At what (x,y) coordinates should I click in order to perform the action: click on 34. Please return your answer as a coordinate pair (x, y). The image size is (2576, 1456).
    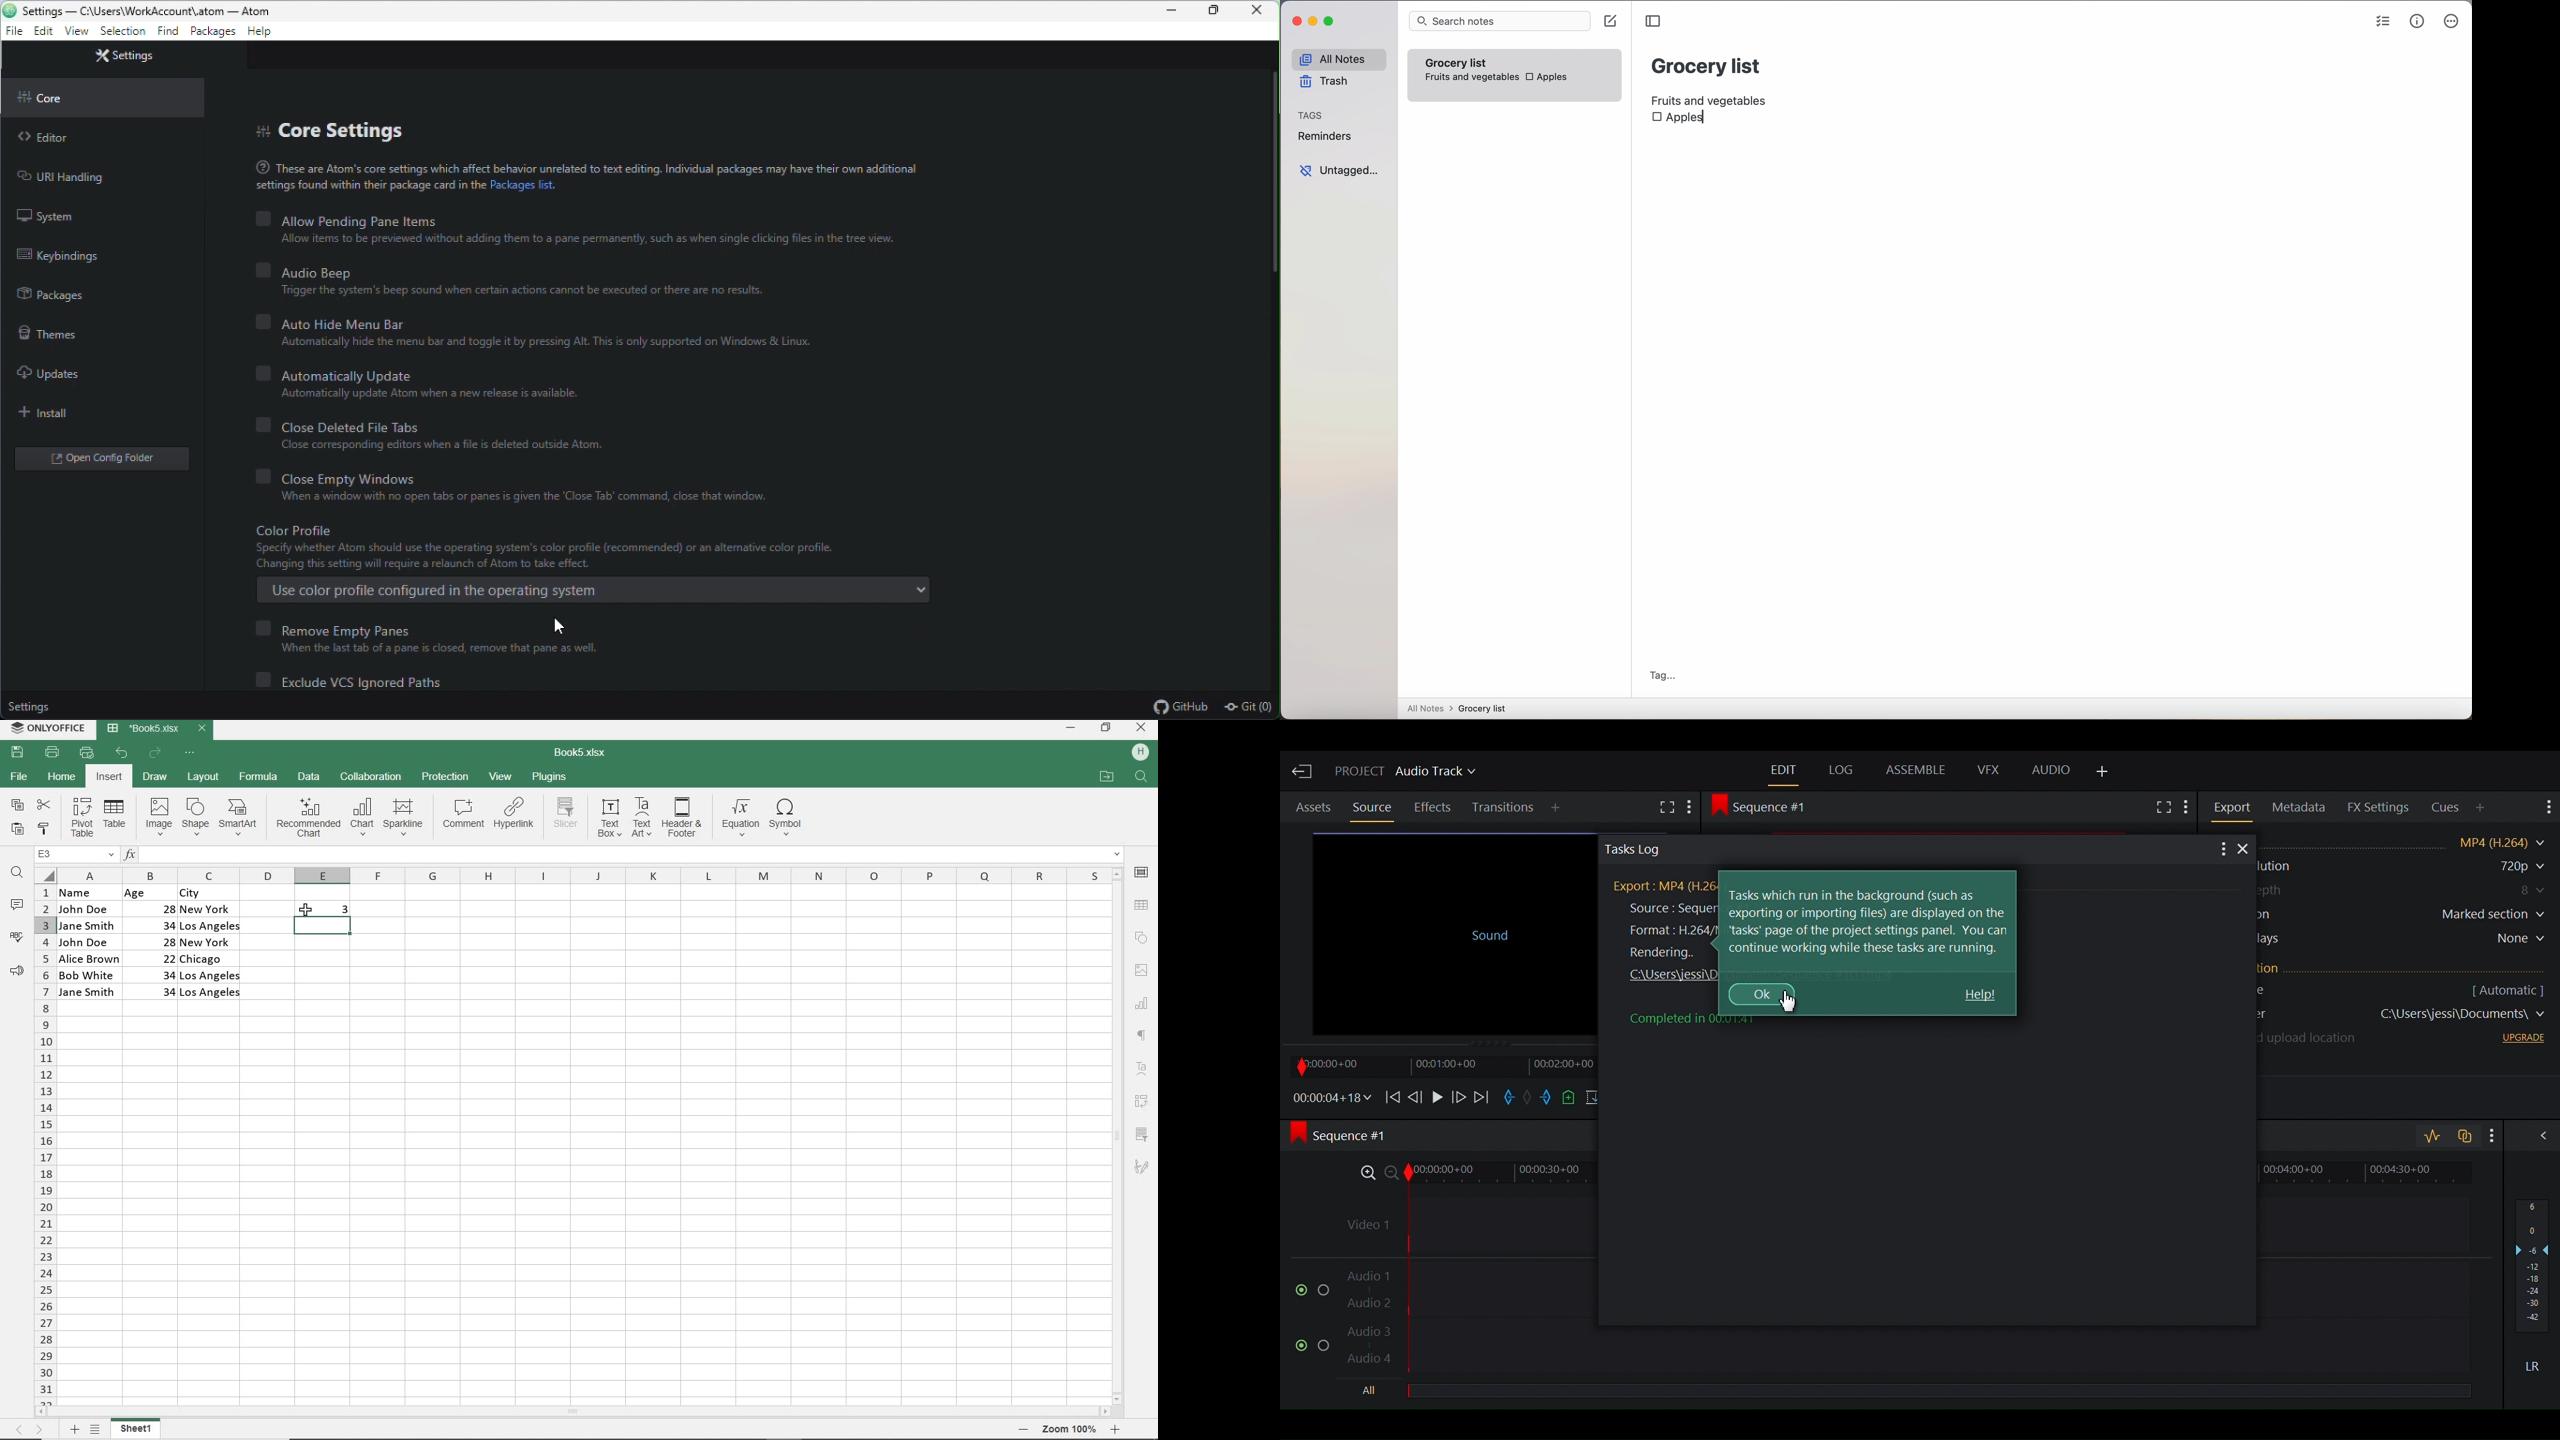
    Looking at the image, I should click on (155, 925).